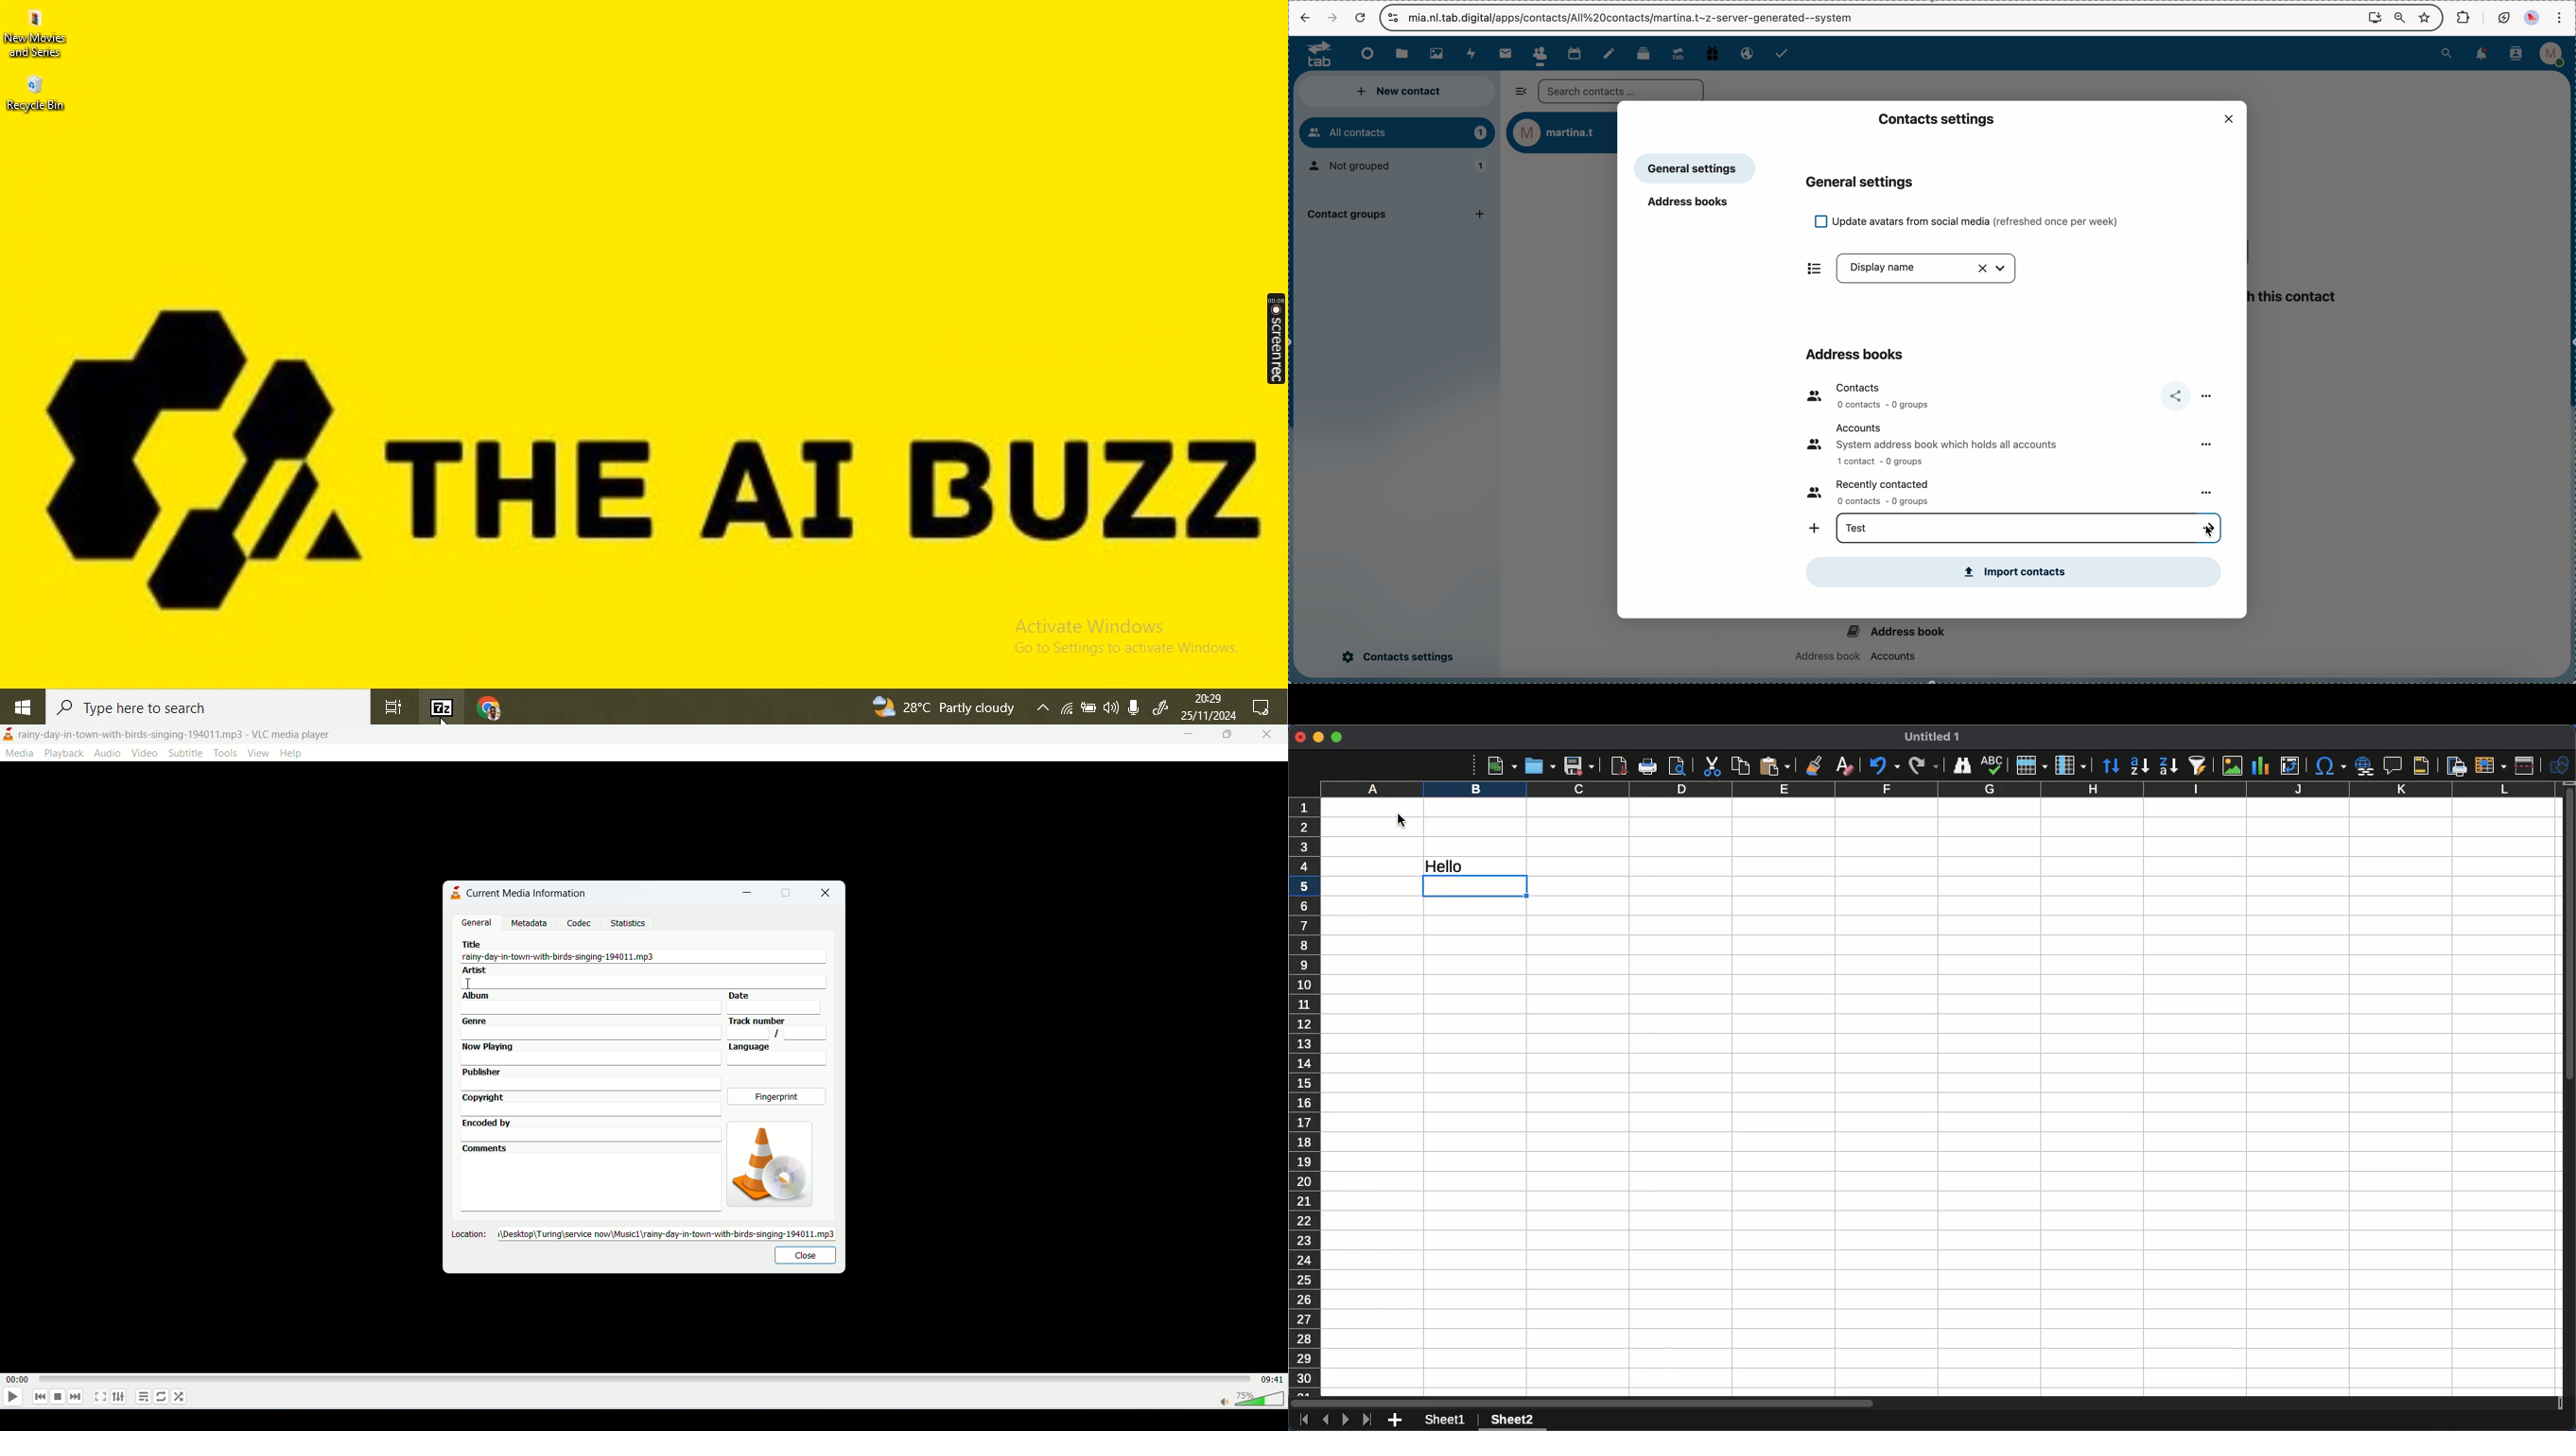  I want to click on Sheet 2, so click(1510, 1421).